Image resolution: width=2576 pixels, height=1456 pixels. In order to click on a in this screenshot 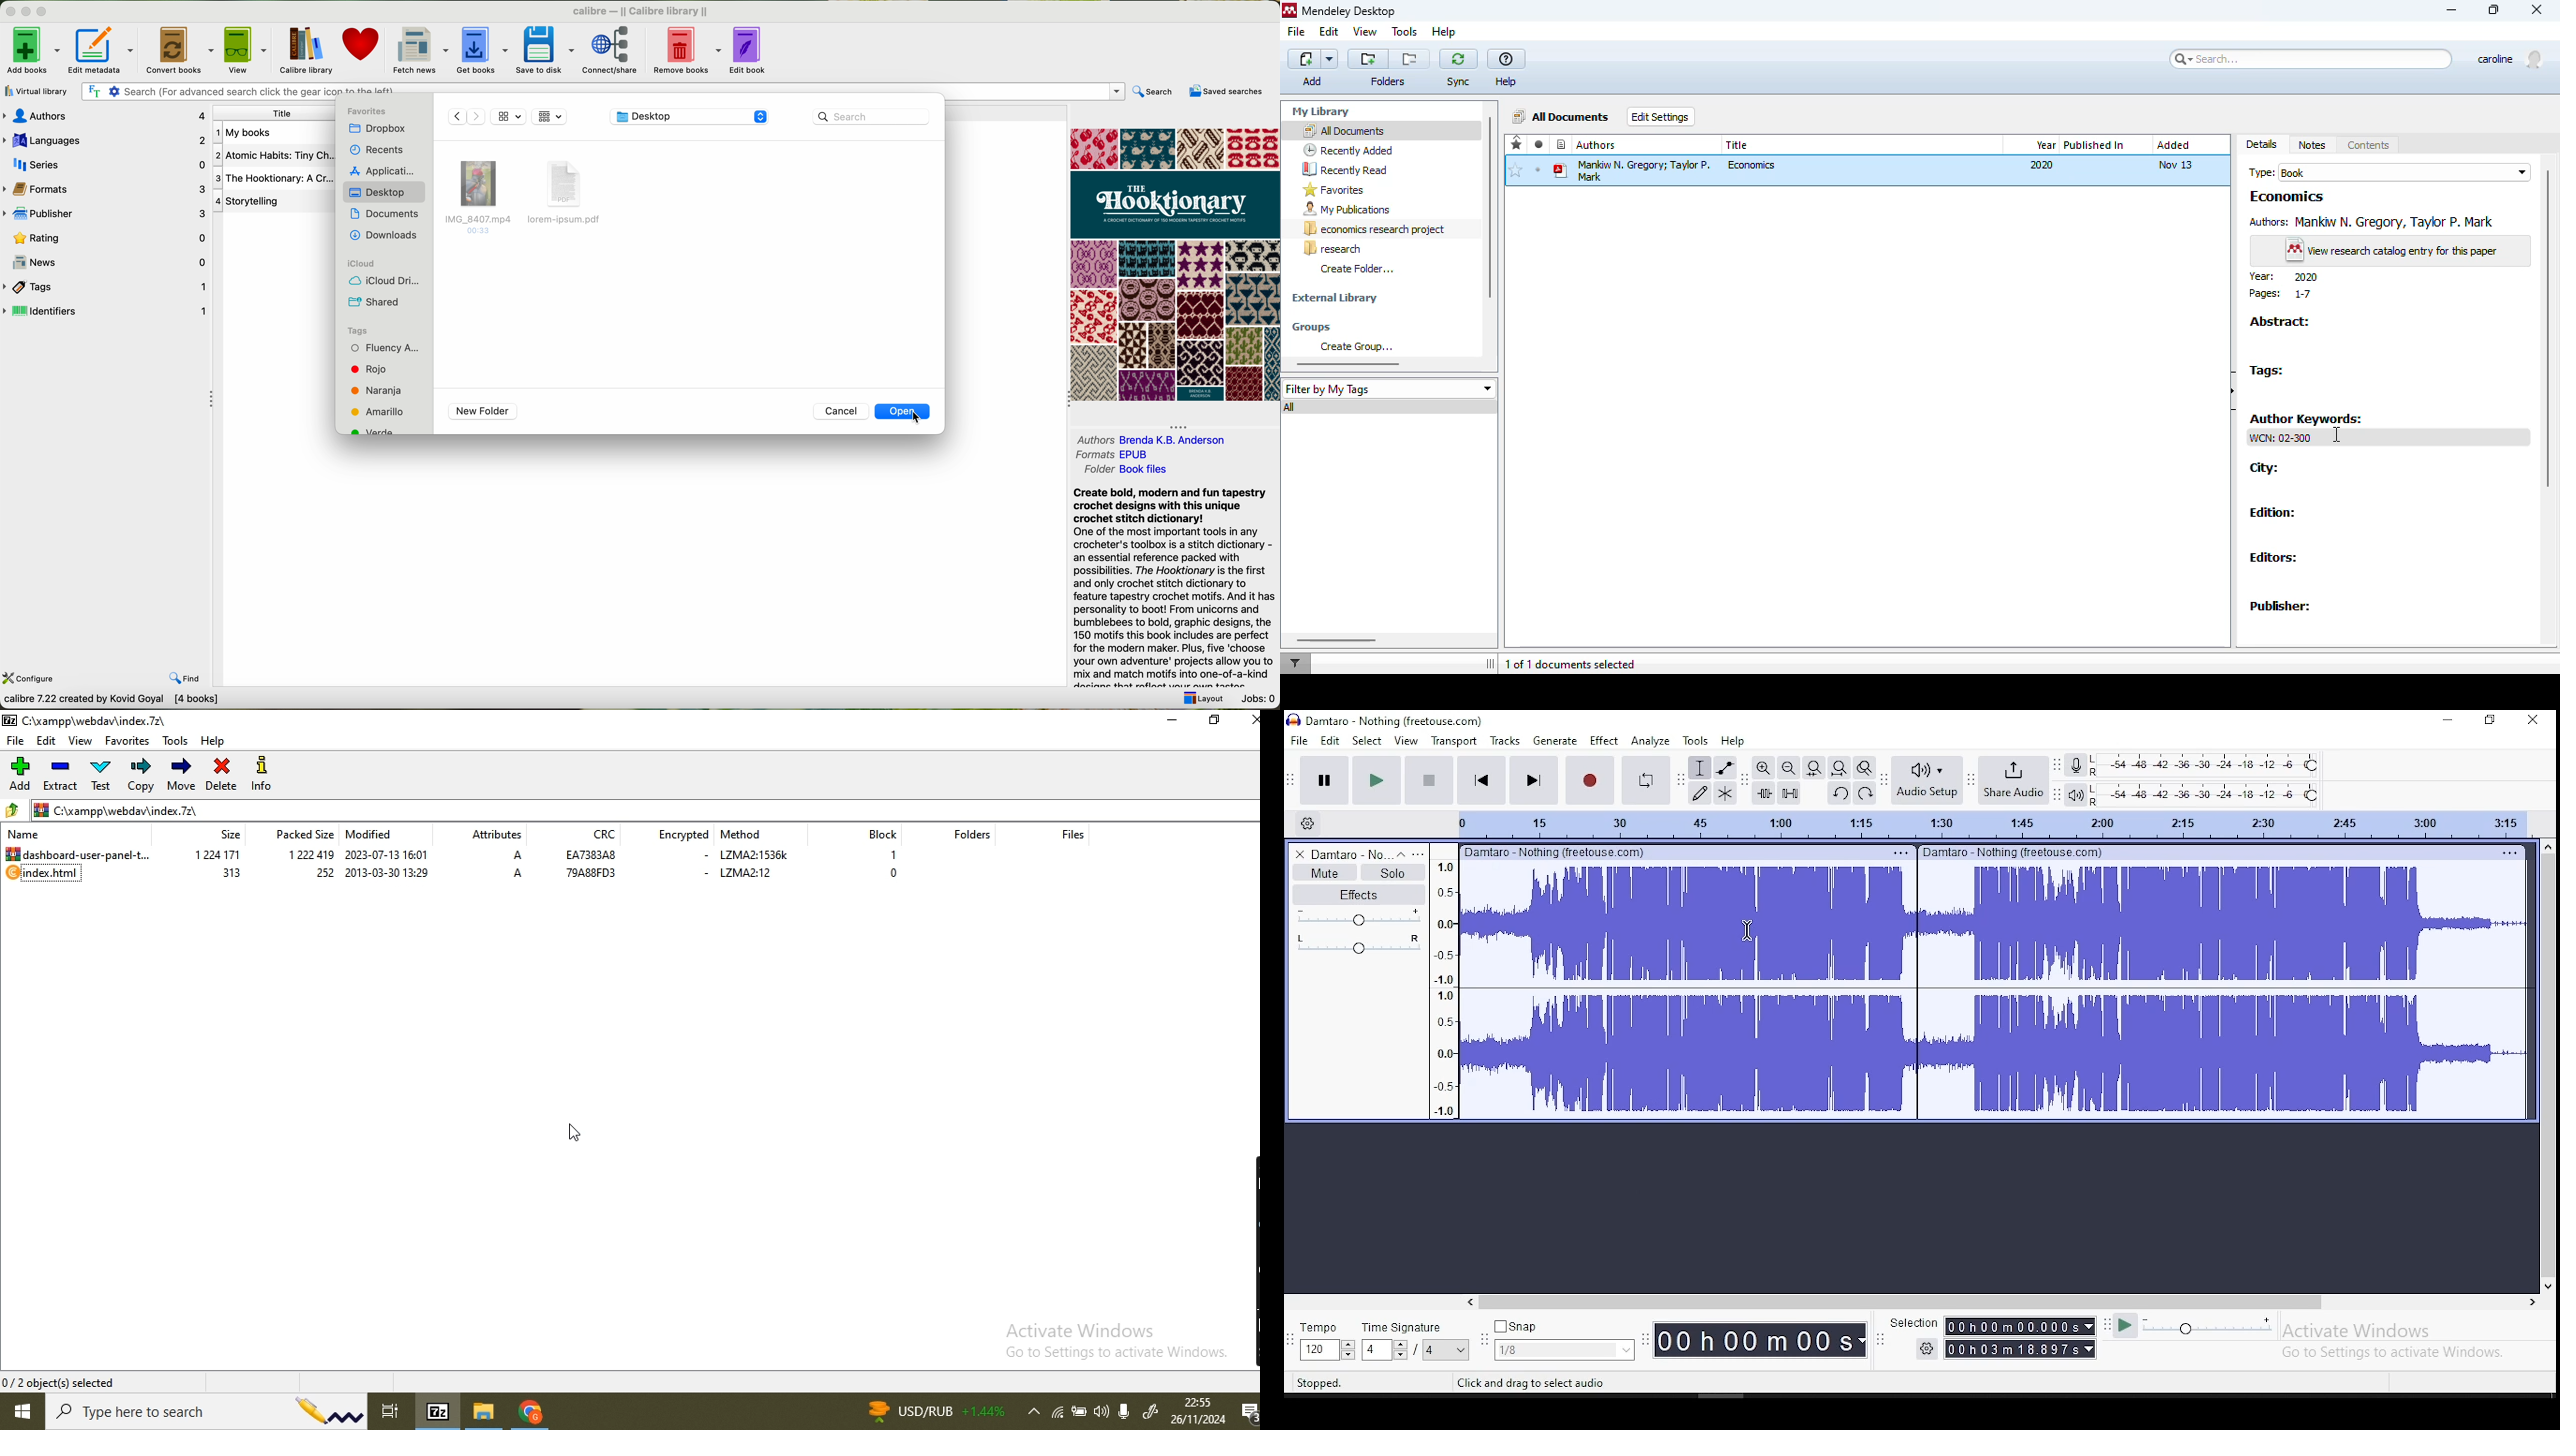, I will do `click(506, 854)`.